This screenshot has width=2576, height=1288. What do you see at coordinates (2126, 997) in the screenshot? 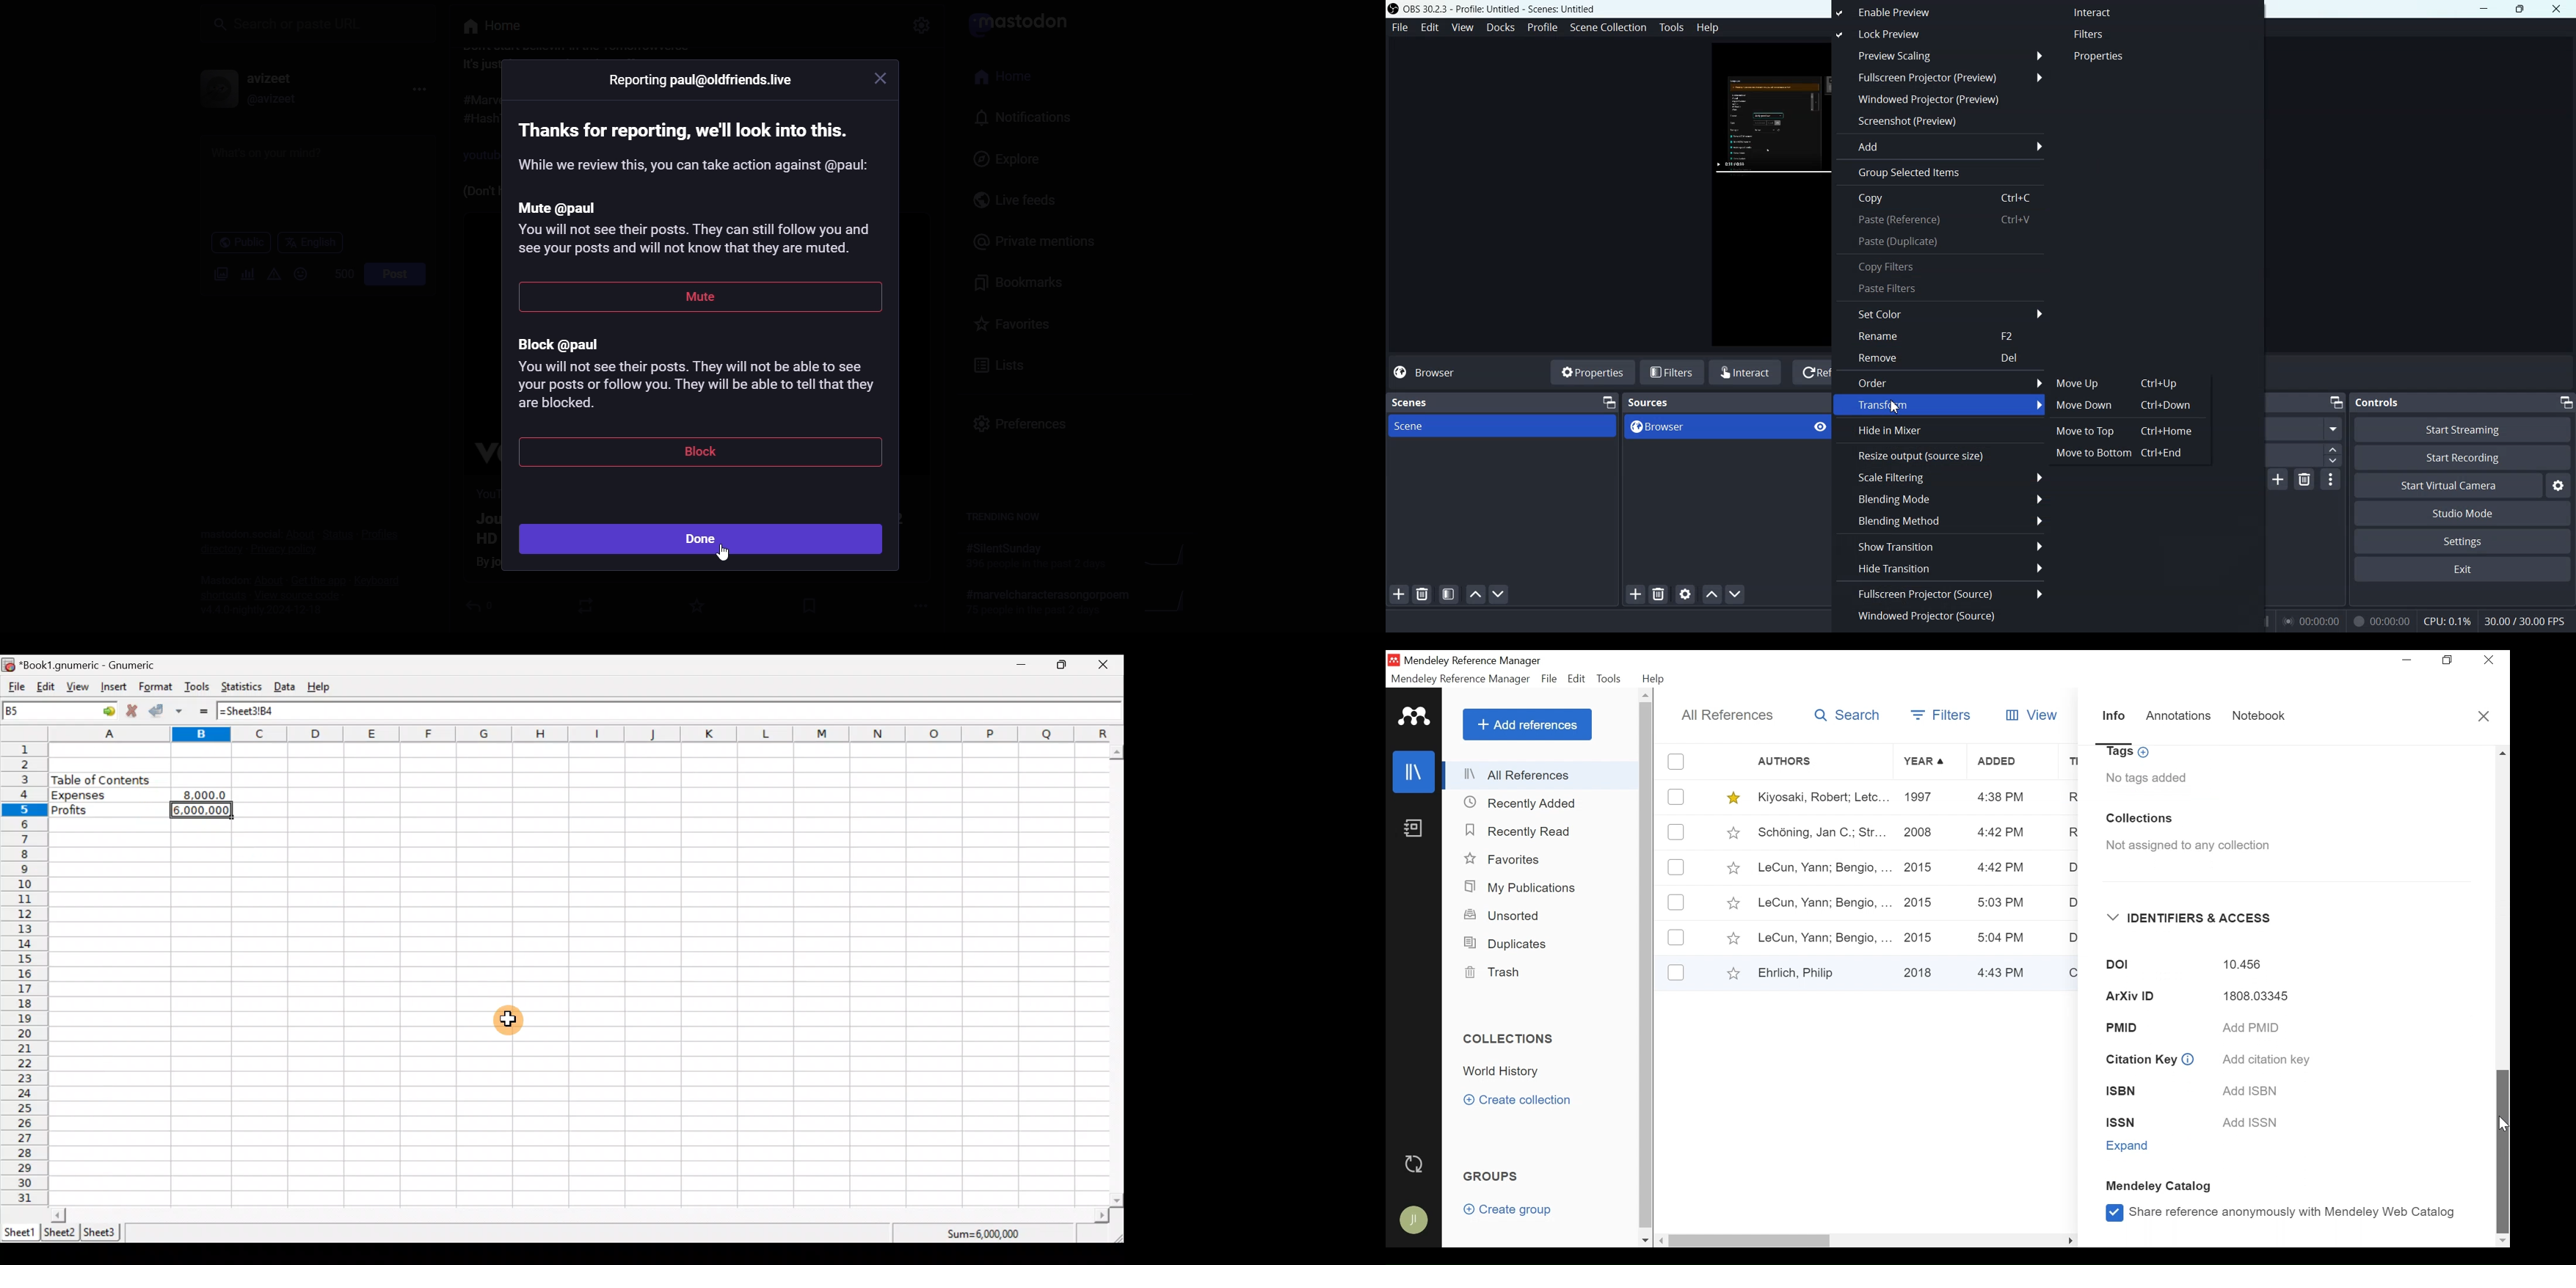
I see `ArXiv ID` at bounding box center [2126, 997].